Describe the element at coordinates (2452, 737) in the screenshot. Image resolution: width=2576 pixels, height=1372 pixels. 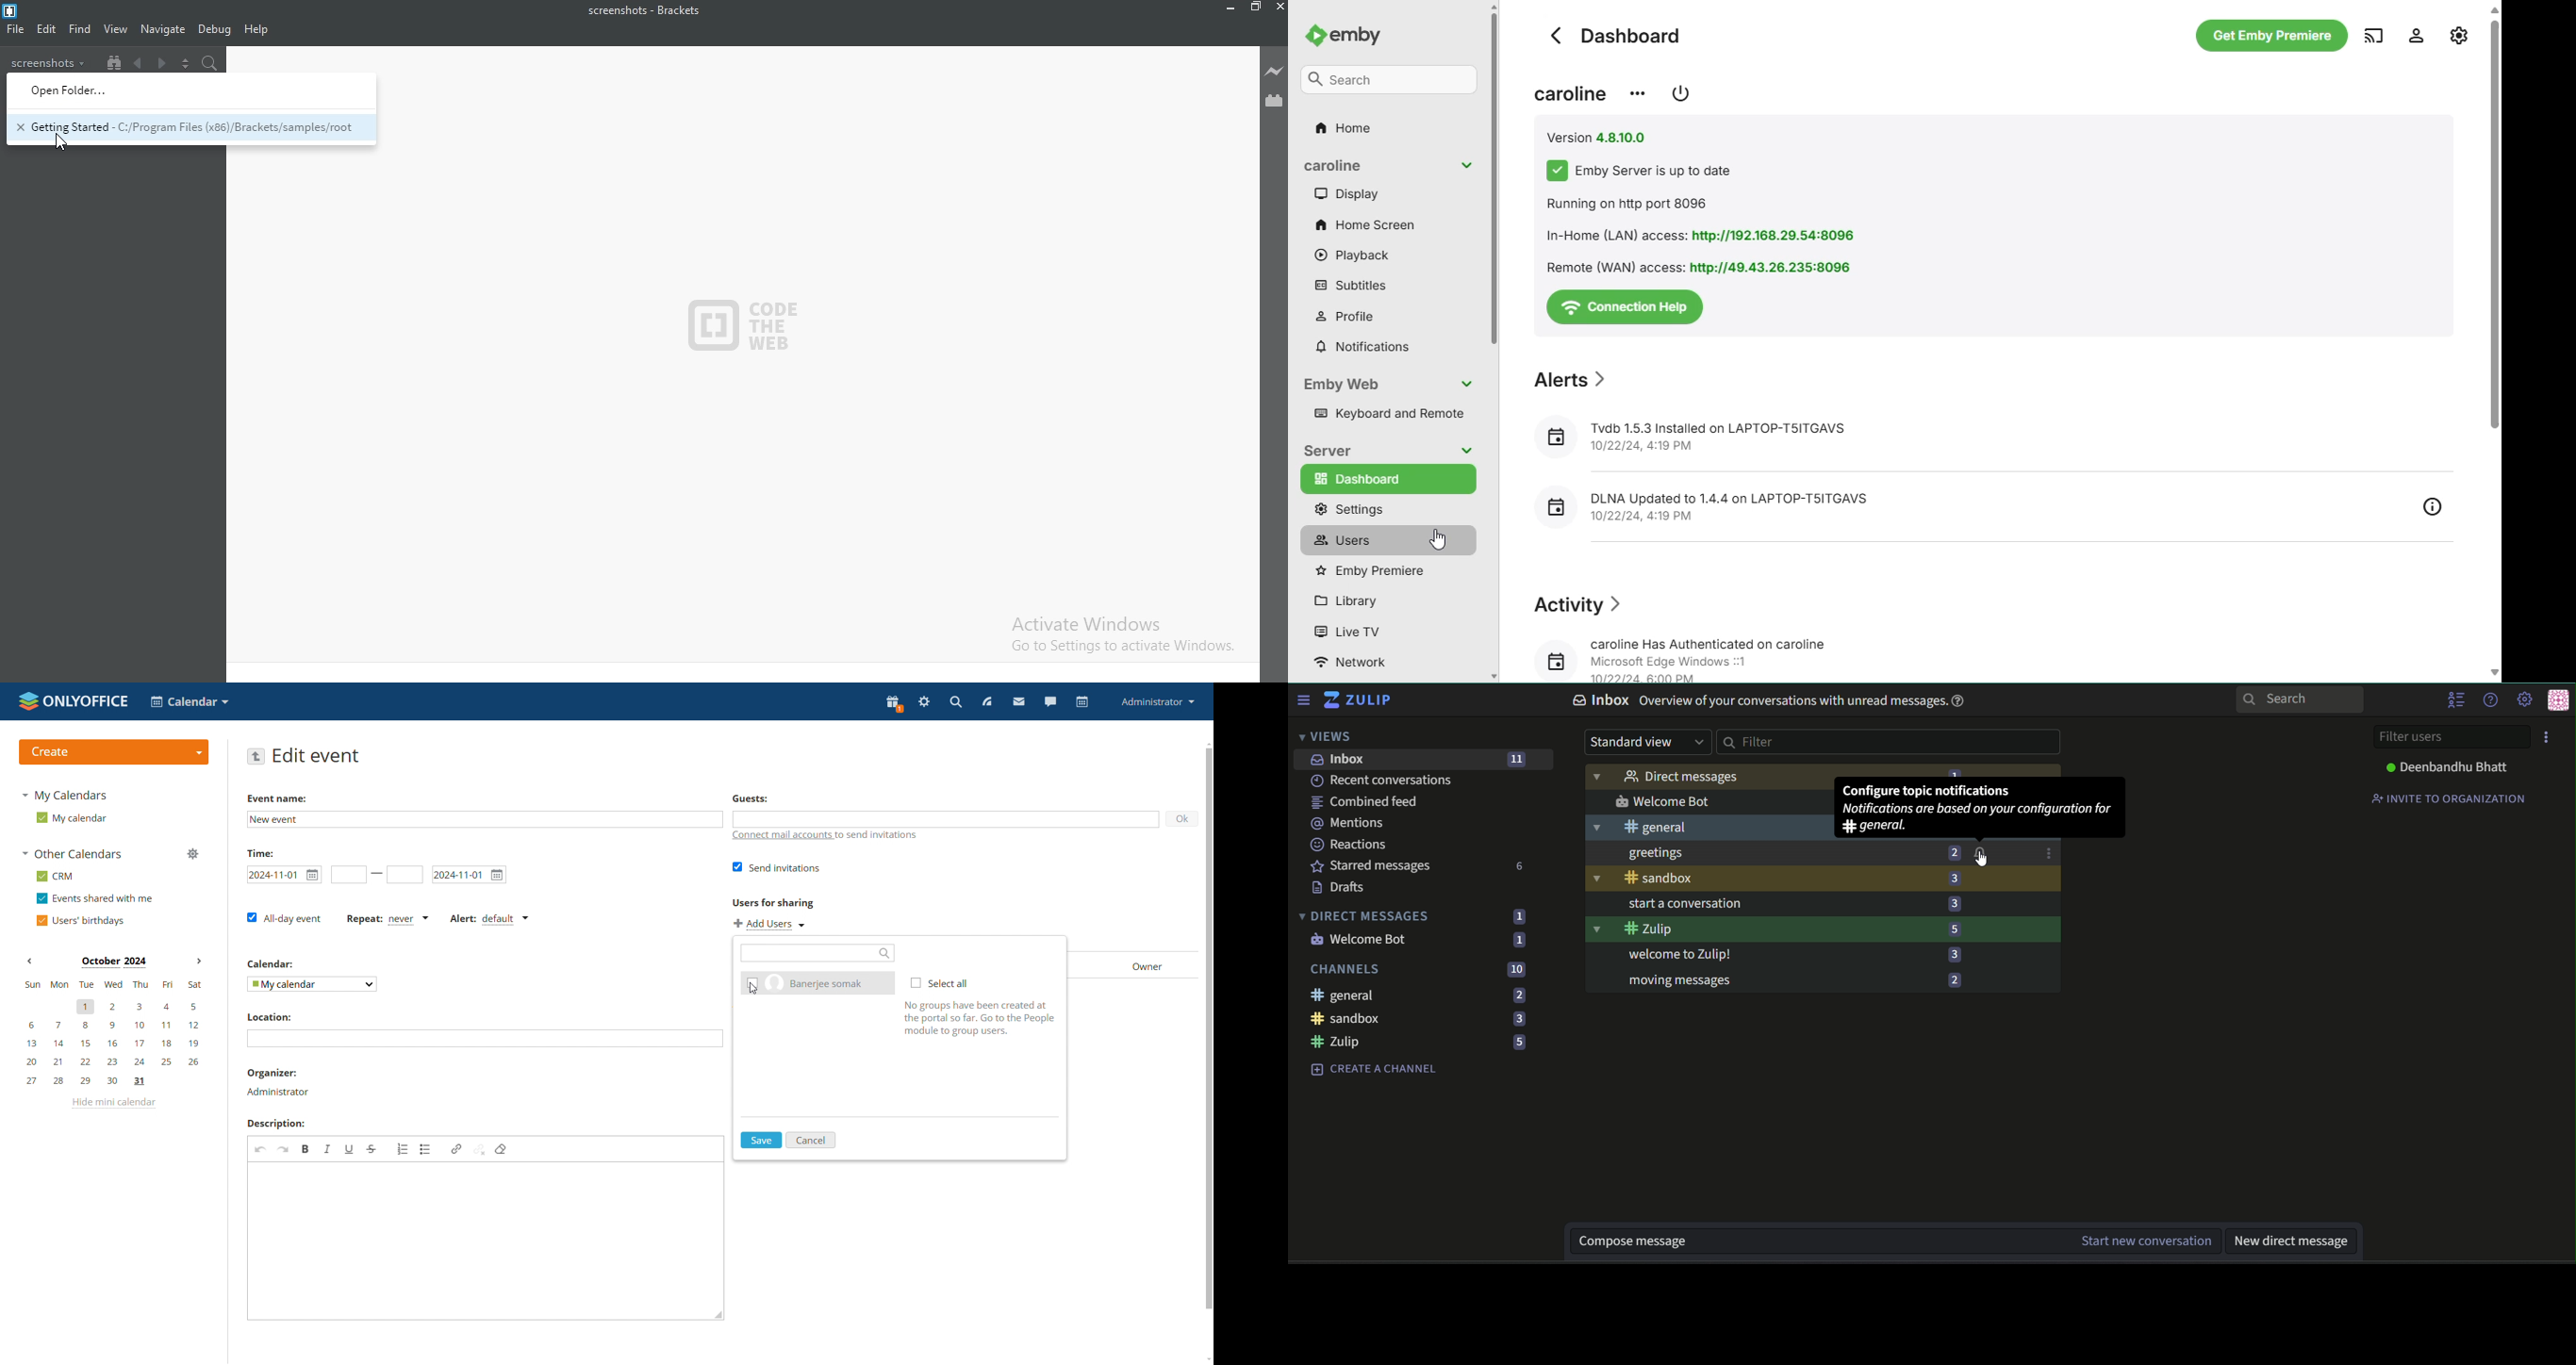
I see `filter users` at that location.